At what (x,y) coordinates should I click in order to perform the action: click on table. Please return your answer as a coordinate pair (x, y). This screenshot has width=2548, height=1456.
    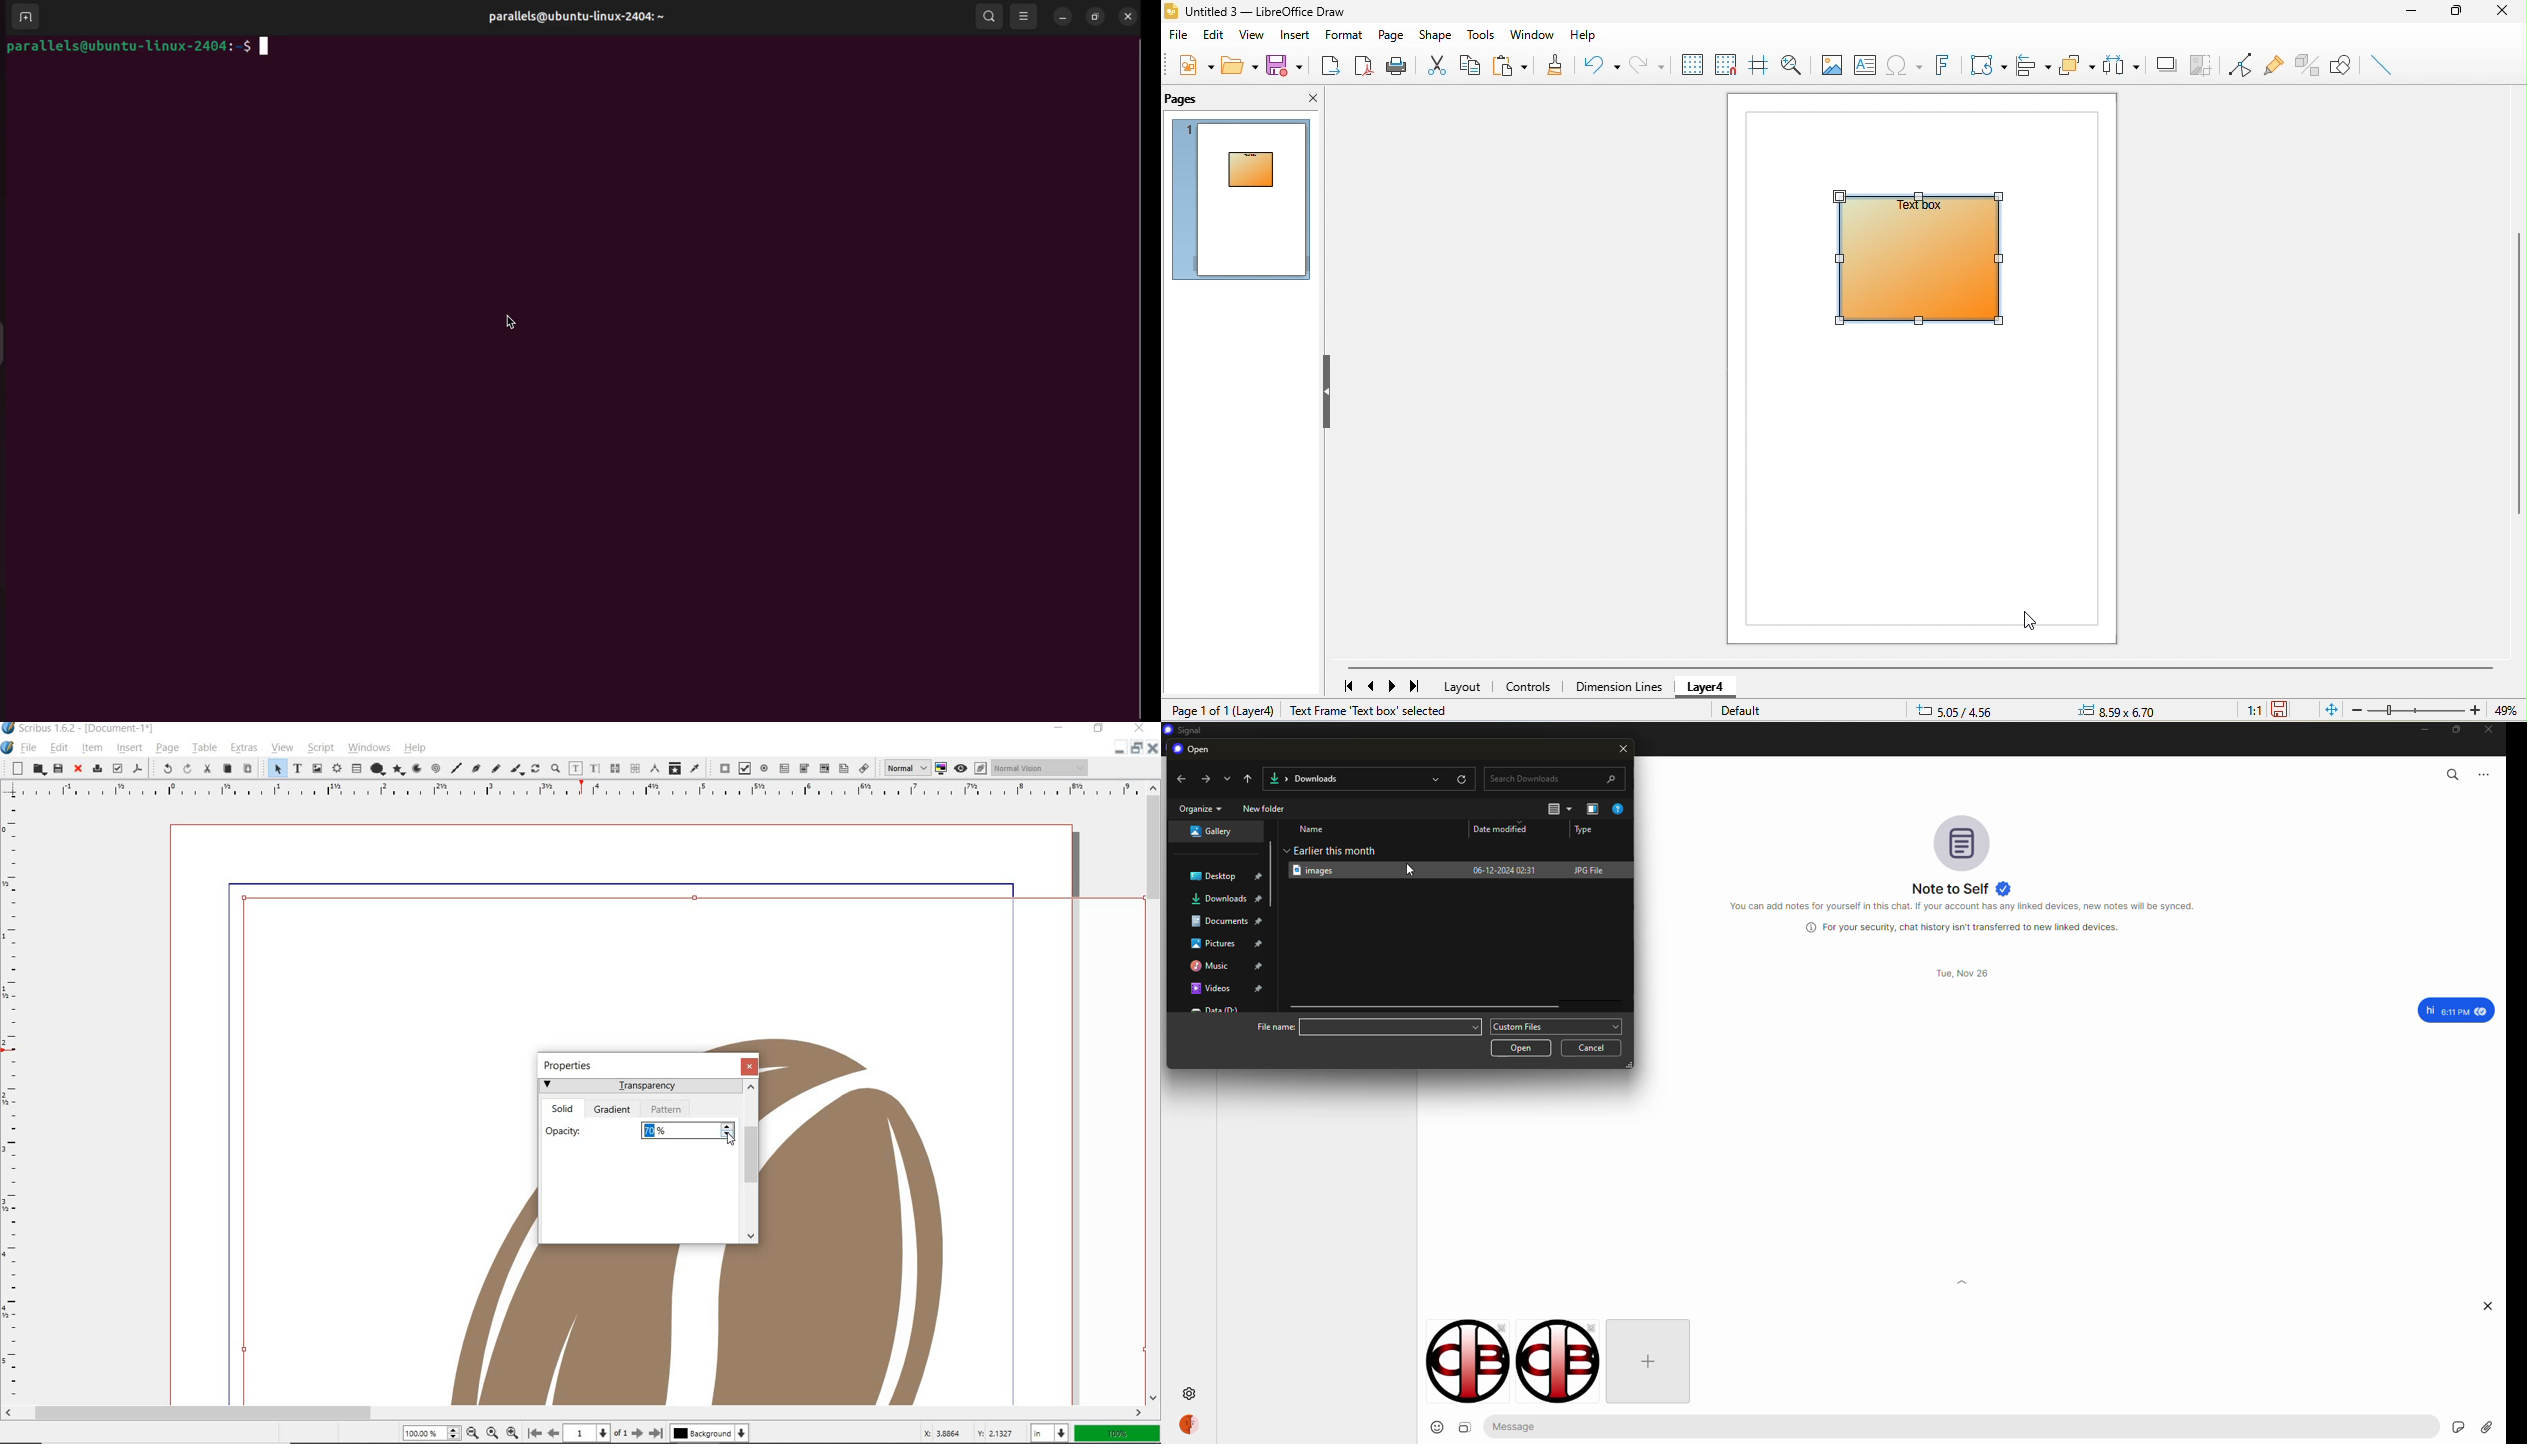
    Looking at the image, I should click on (204, 748).